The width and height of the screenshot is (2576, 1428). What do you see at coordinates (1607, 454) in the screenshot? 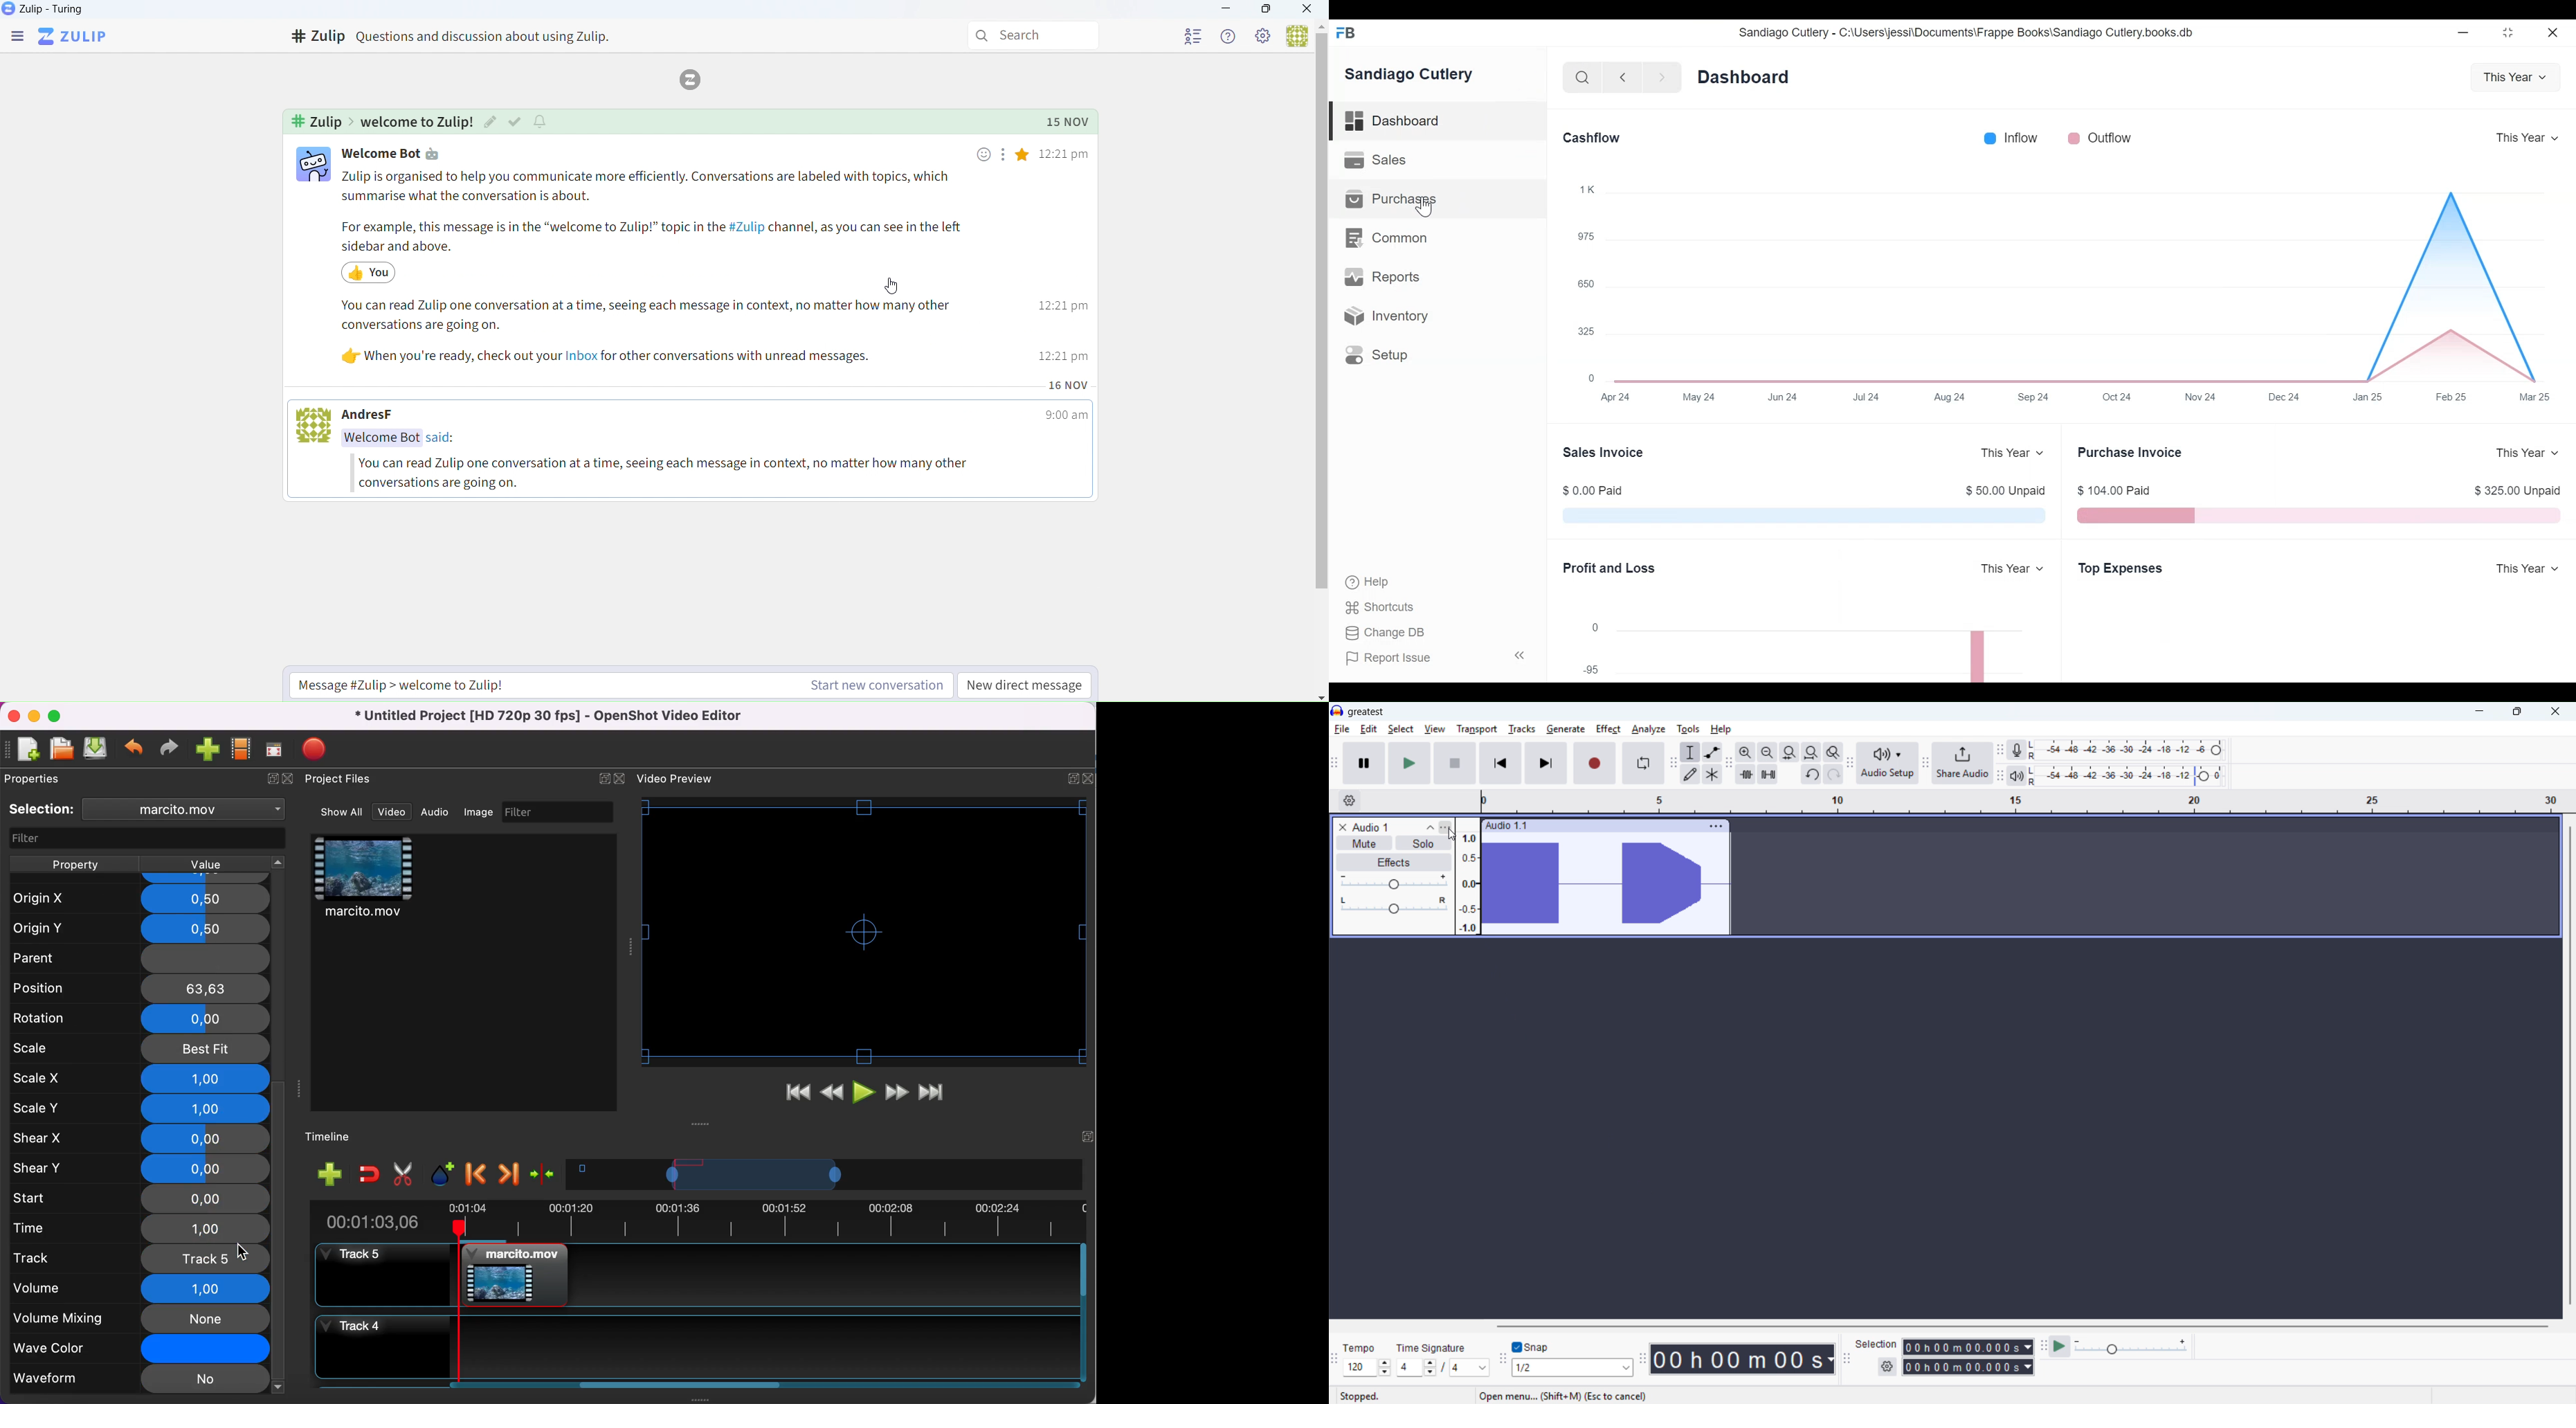
I see `Sales Invoice` at bounding box center [1607, 454].